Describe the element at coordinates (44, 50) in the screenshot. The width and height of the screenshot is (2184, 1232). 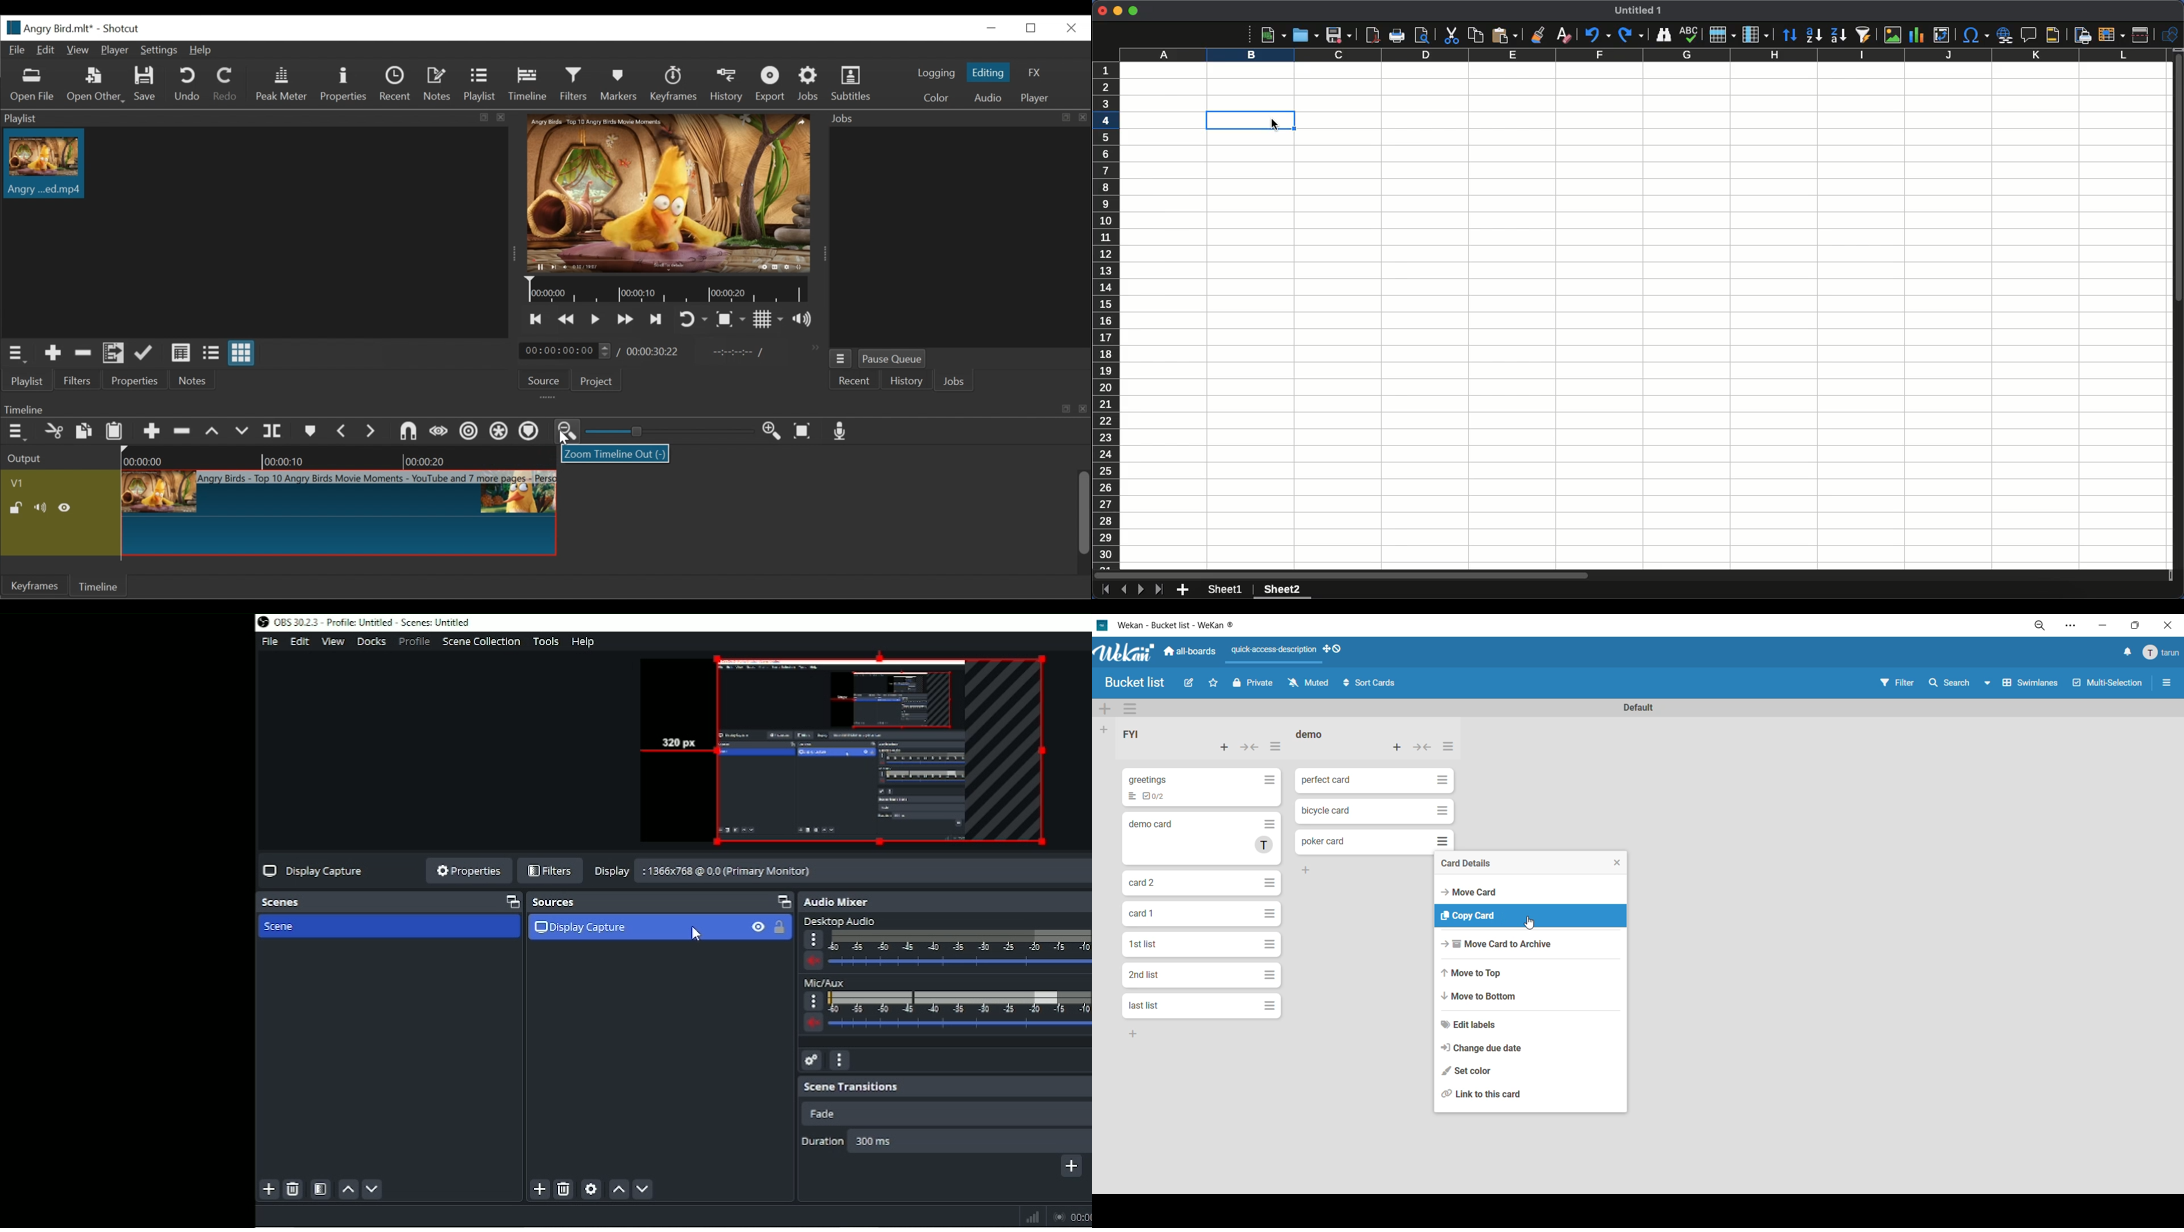
I see `Edit` at that location.